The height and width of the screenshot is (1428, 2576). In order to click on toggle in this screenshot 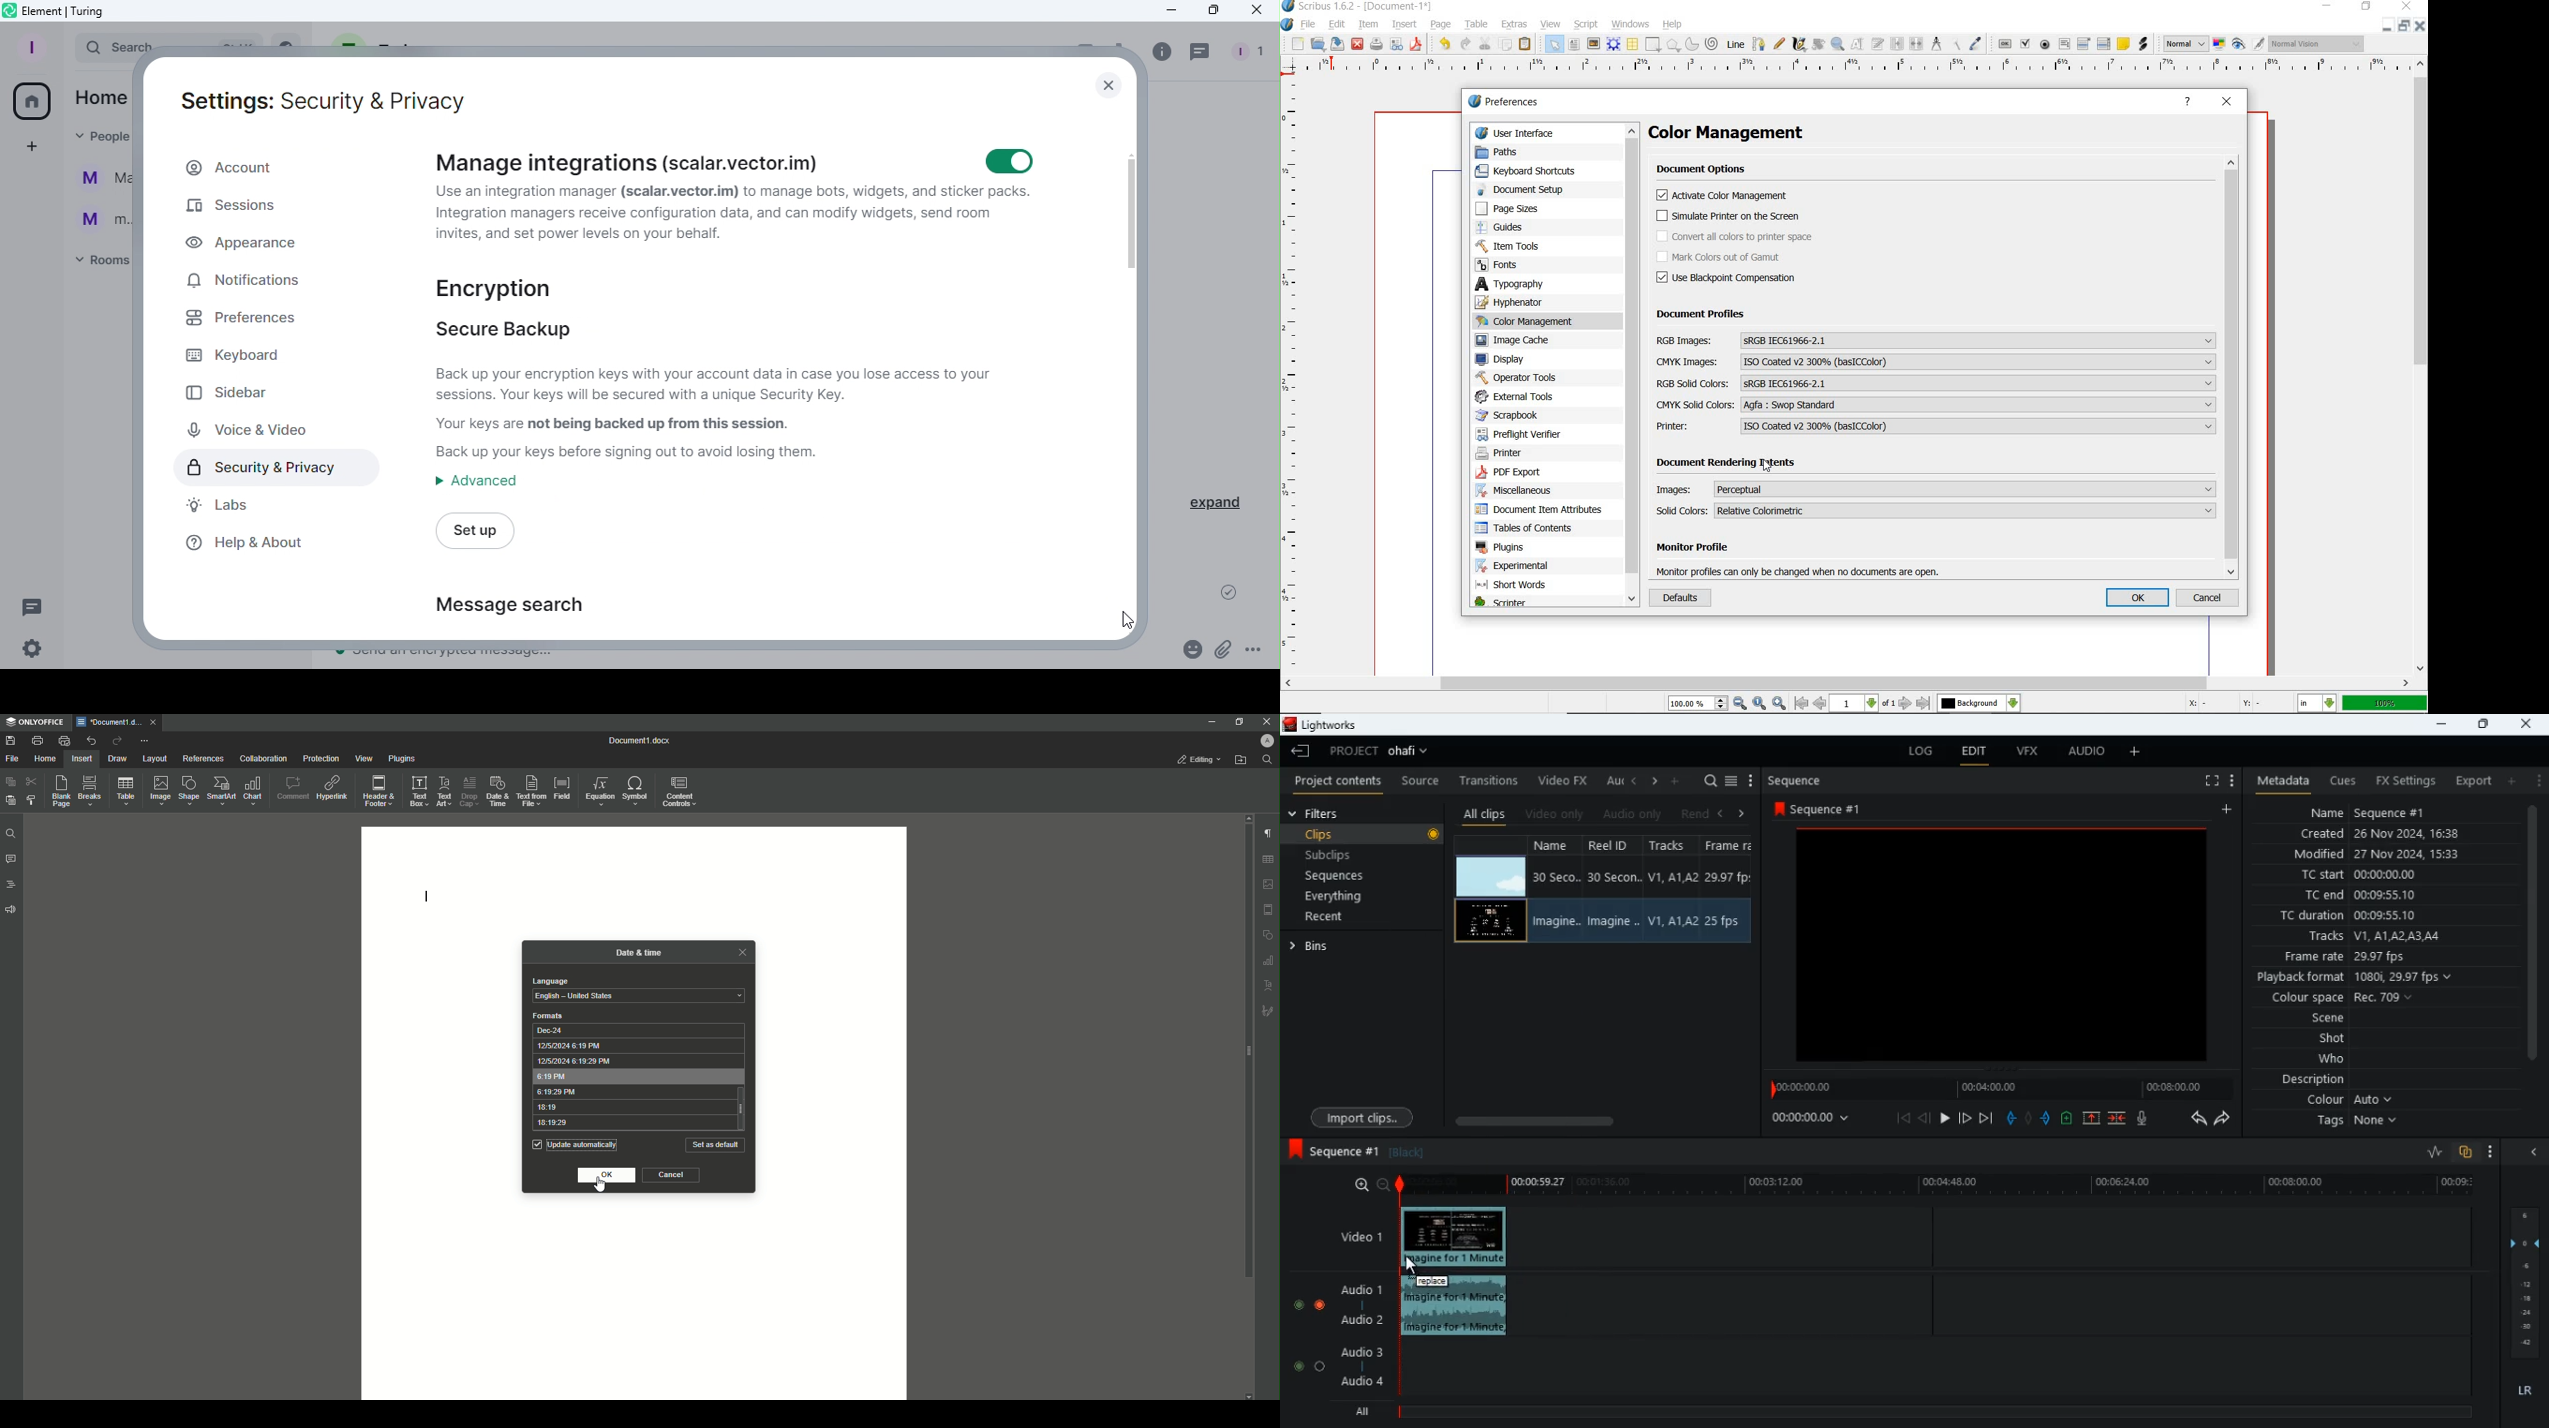, I will do `click(1298, 1306)`.